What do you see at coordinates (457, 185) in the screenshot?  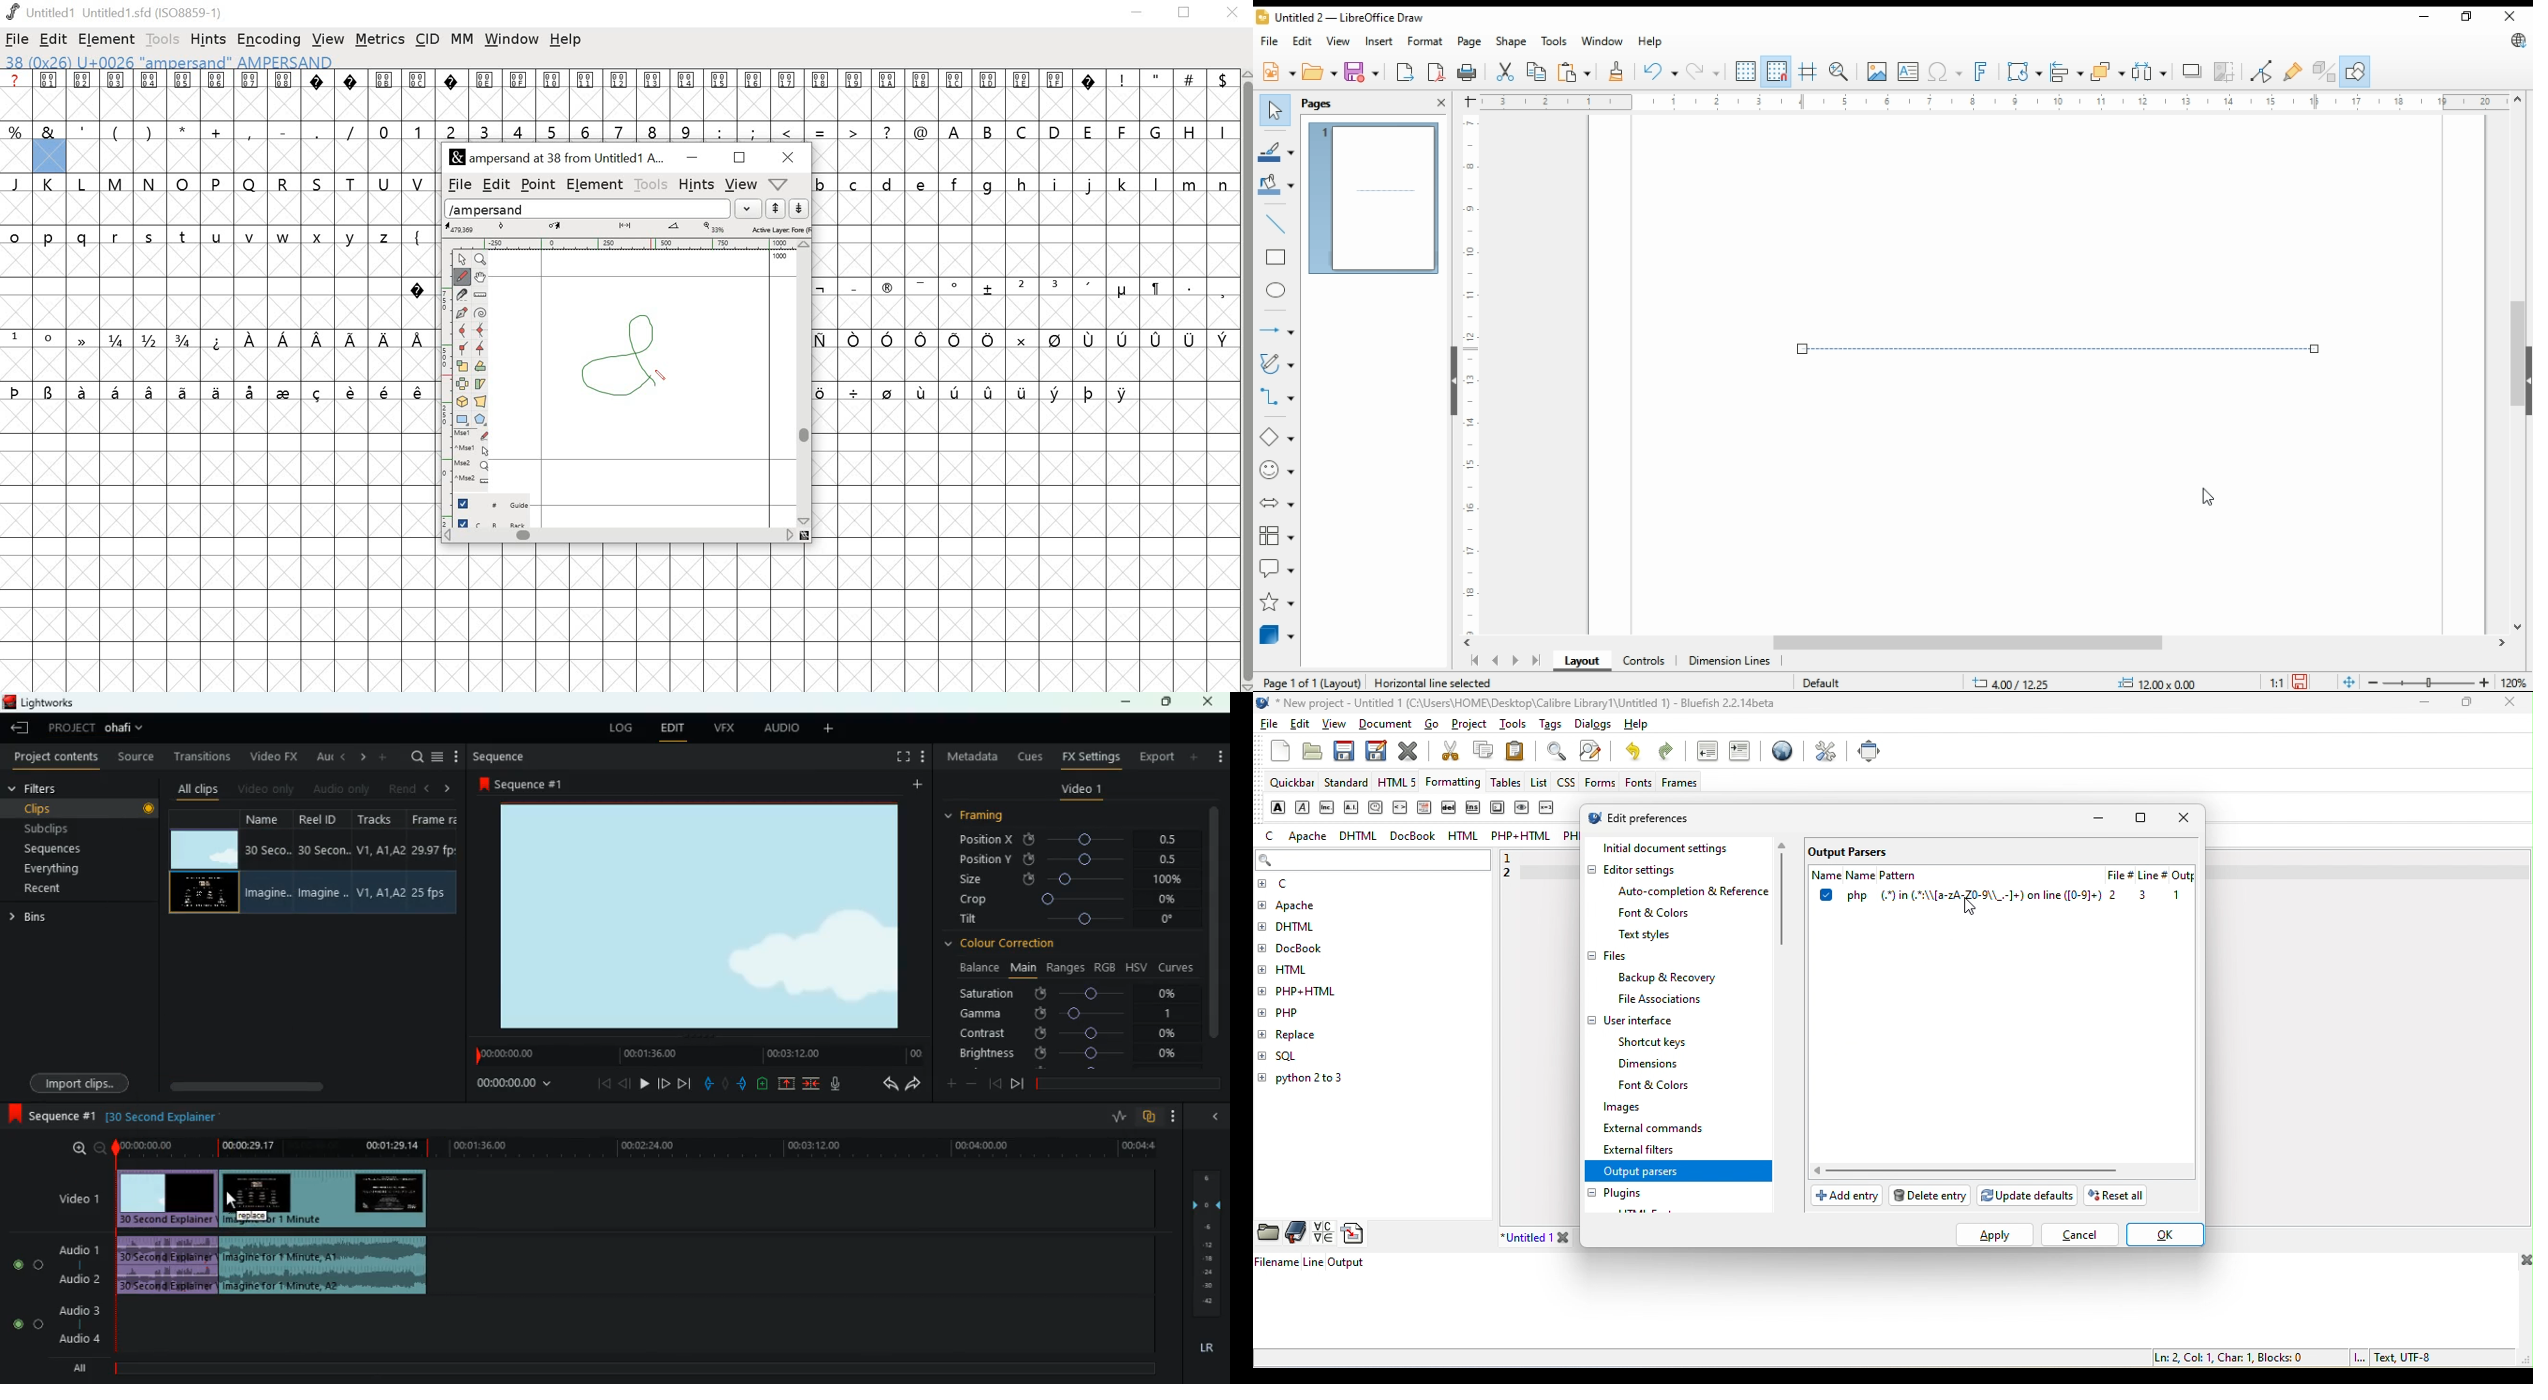 I see `file` at bounding box center [457, 185].